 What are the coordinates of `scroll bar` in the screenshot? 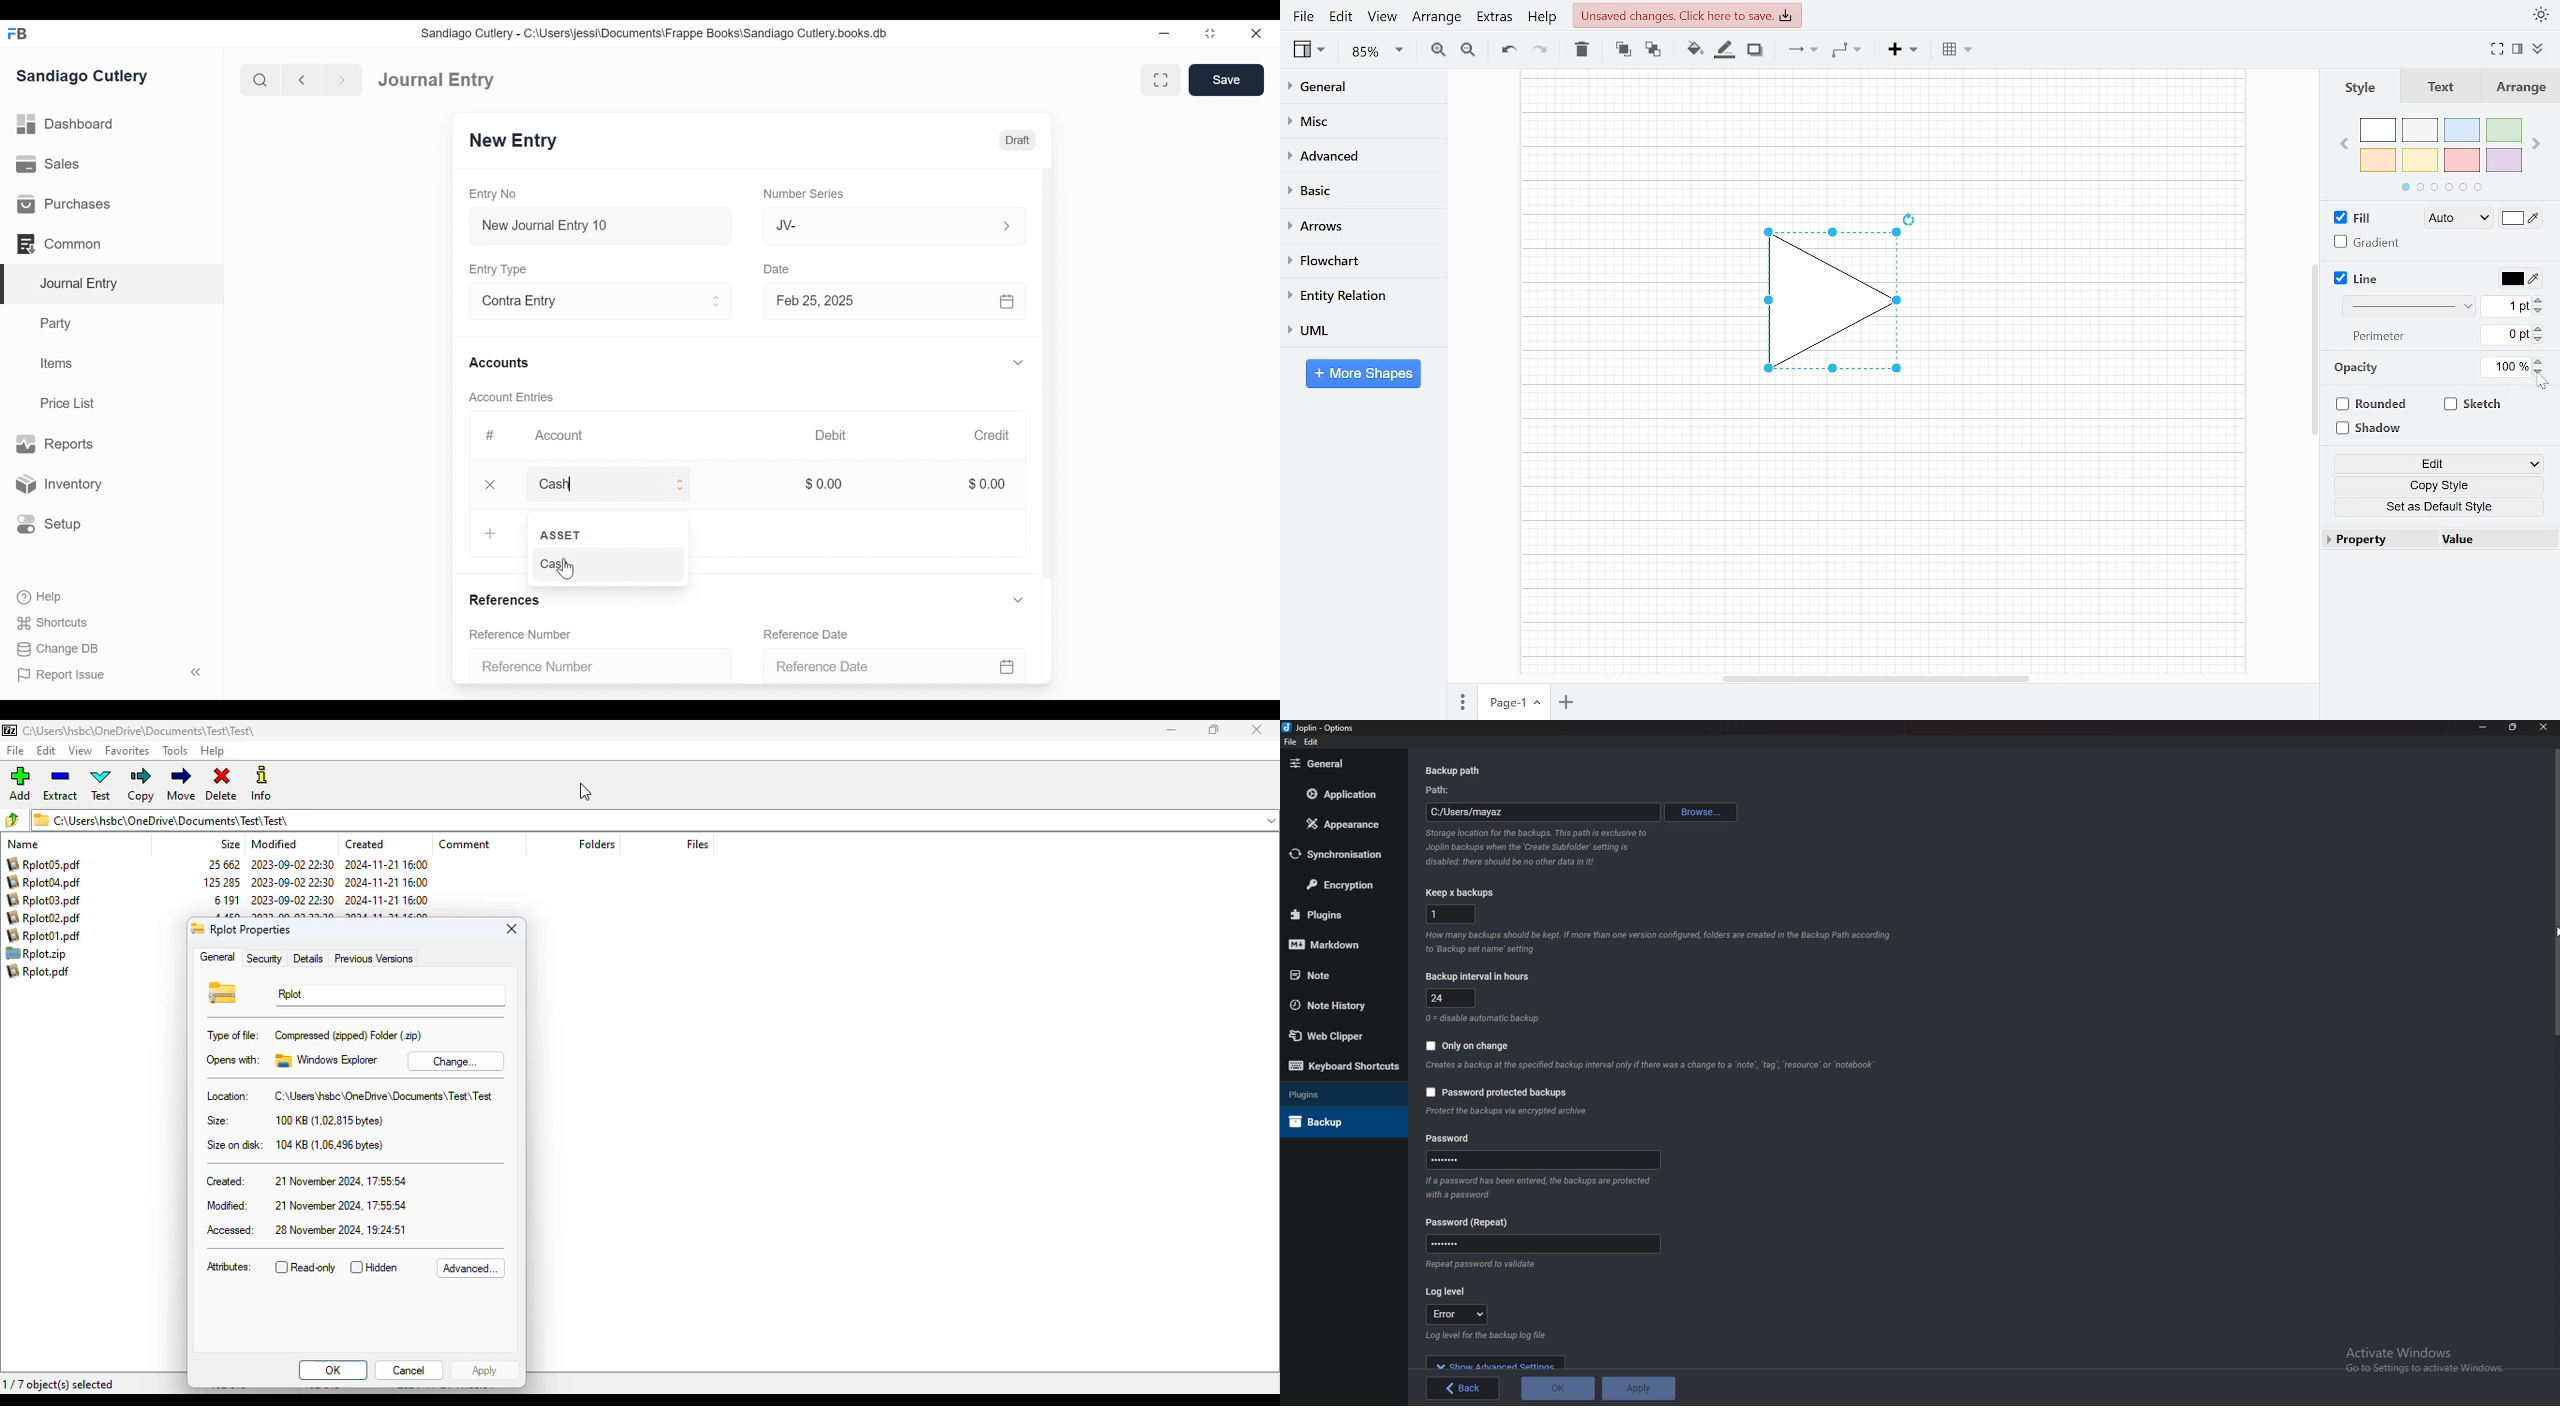 It's located at (2554, 1053).